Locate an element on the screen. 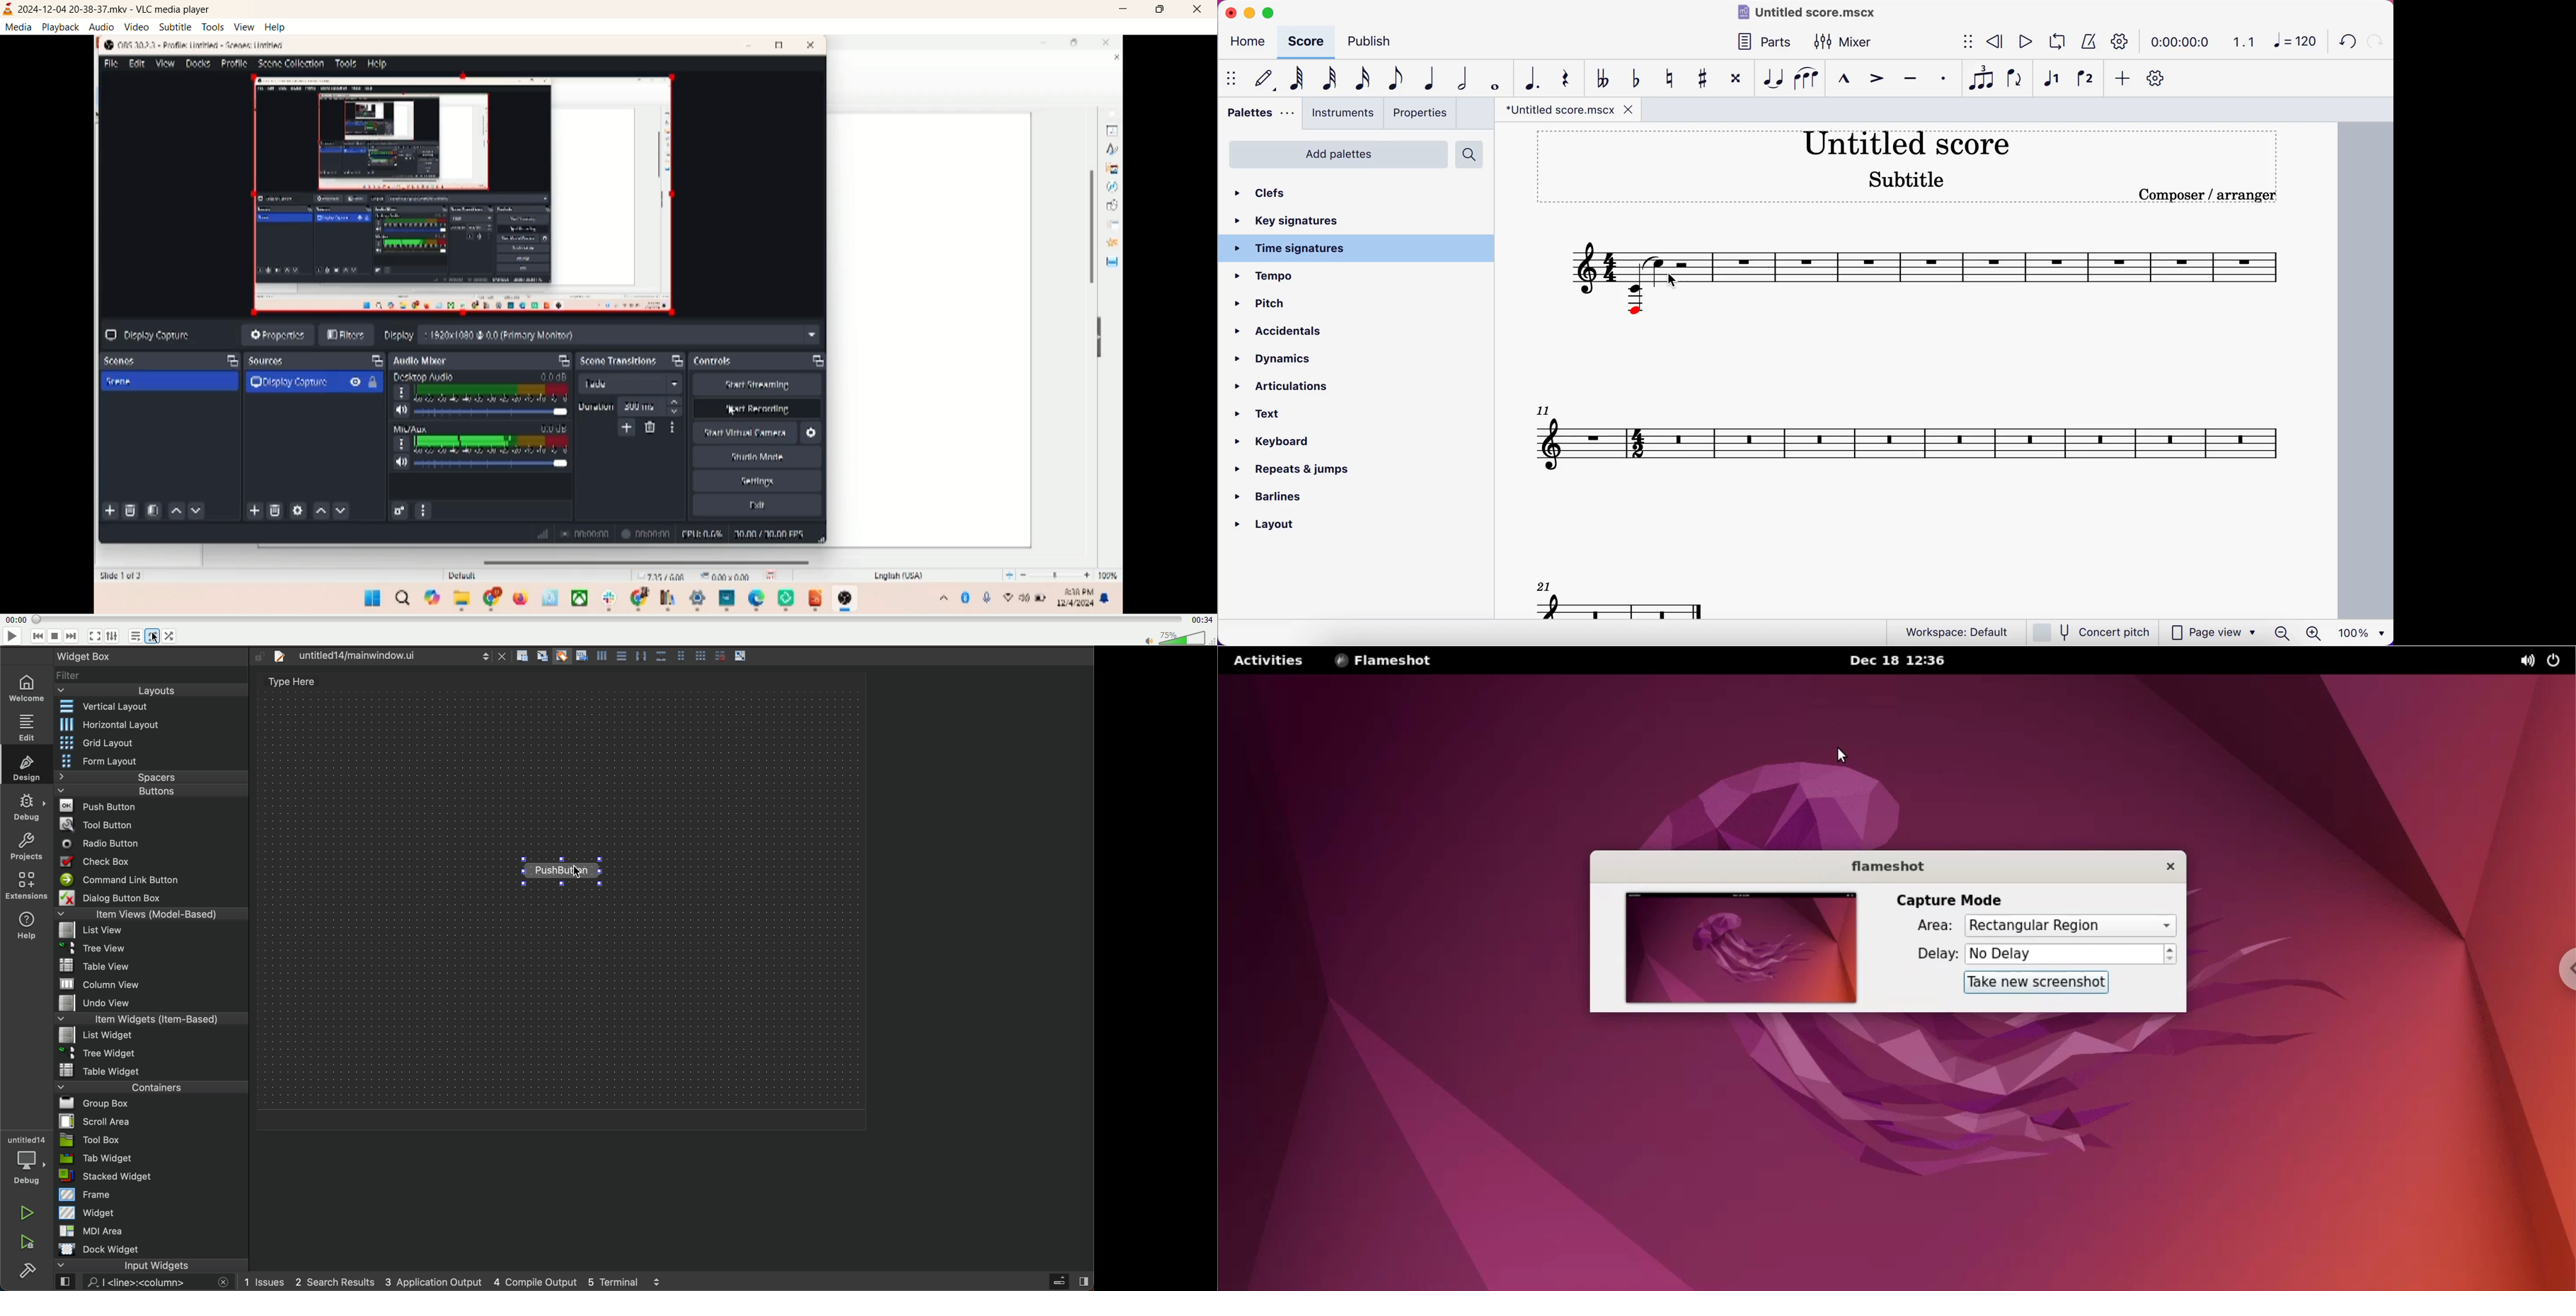 Image resolution: width=2576 pixels, height=1316 pixels. cursor is located at coordinates (1845, 755).